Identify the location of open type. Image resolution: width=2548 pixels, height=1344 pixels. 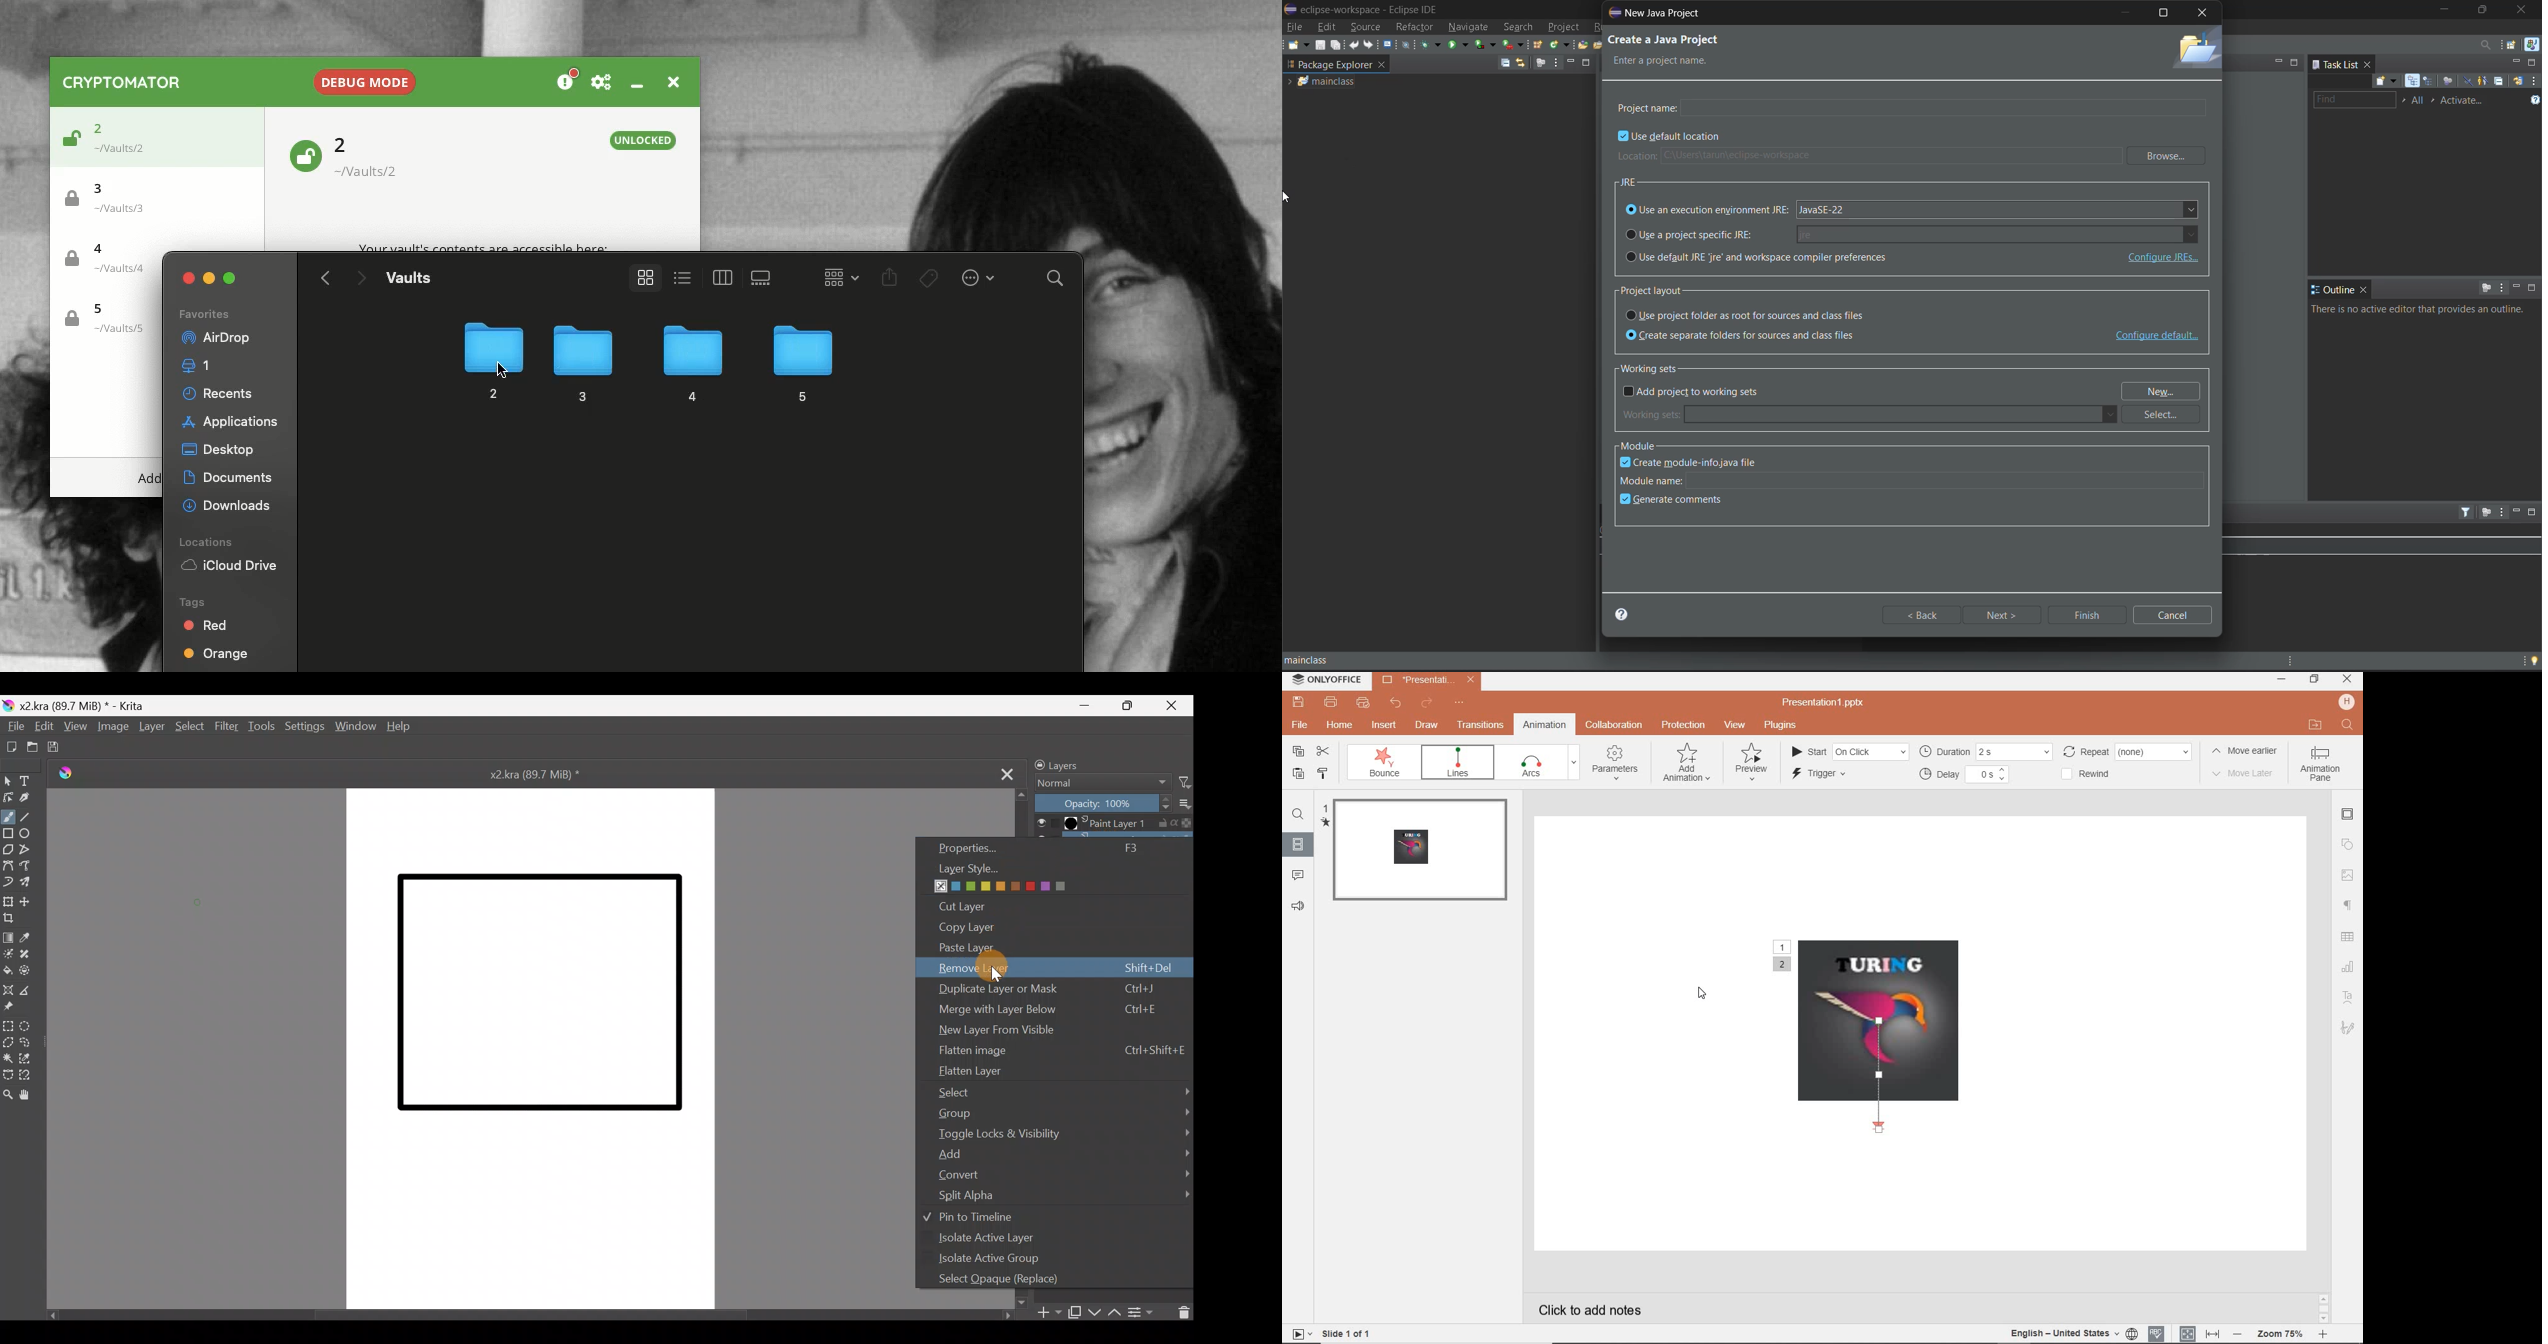
(1585, 44).